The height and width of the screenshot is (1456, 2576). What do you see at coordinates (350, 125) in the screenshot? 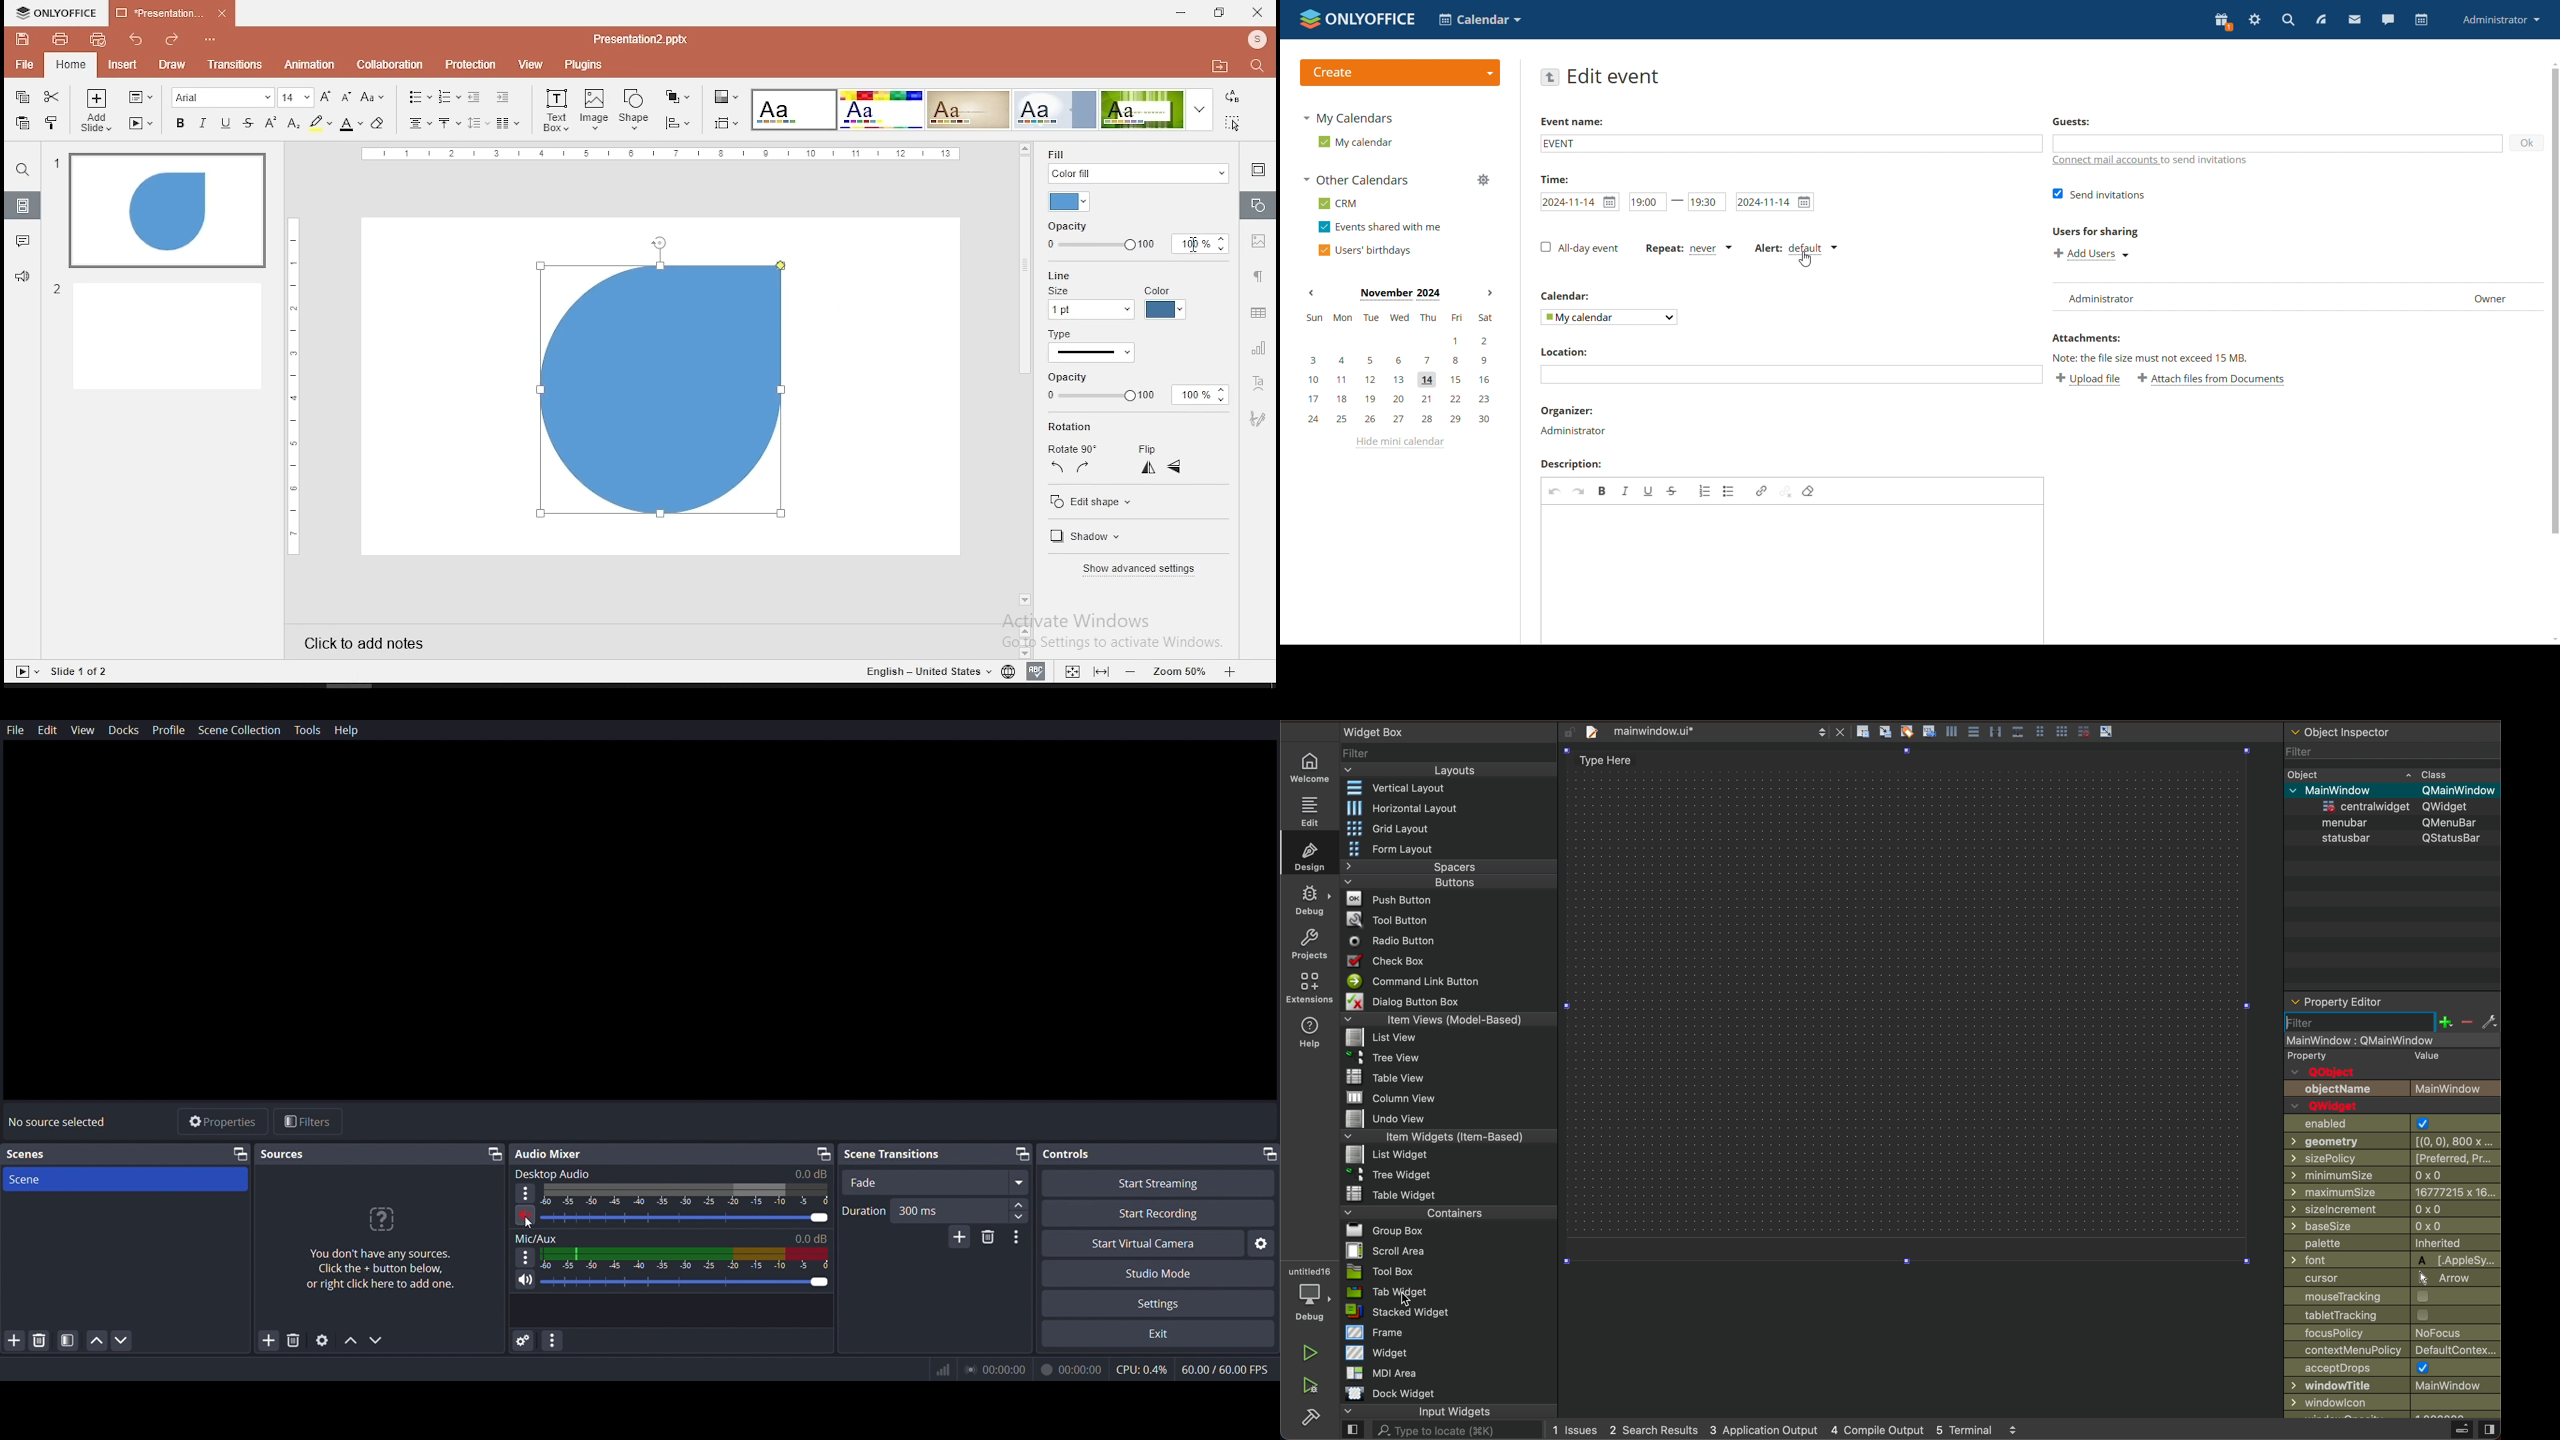
I see `font color` at bounding box center [350, 125].